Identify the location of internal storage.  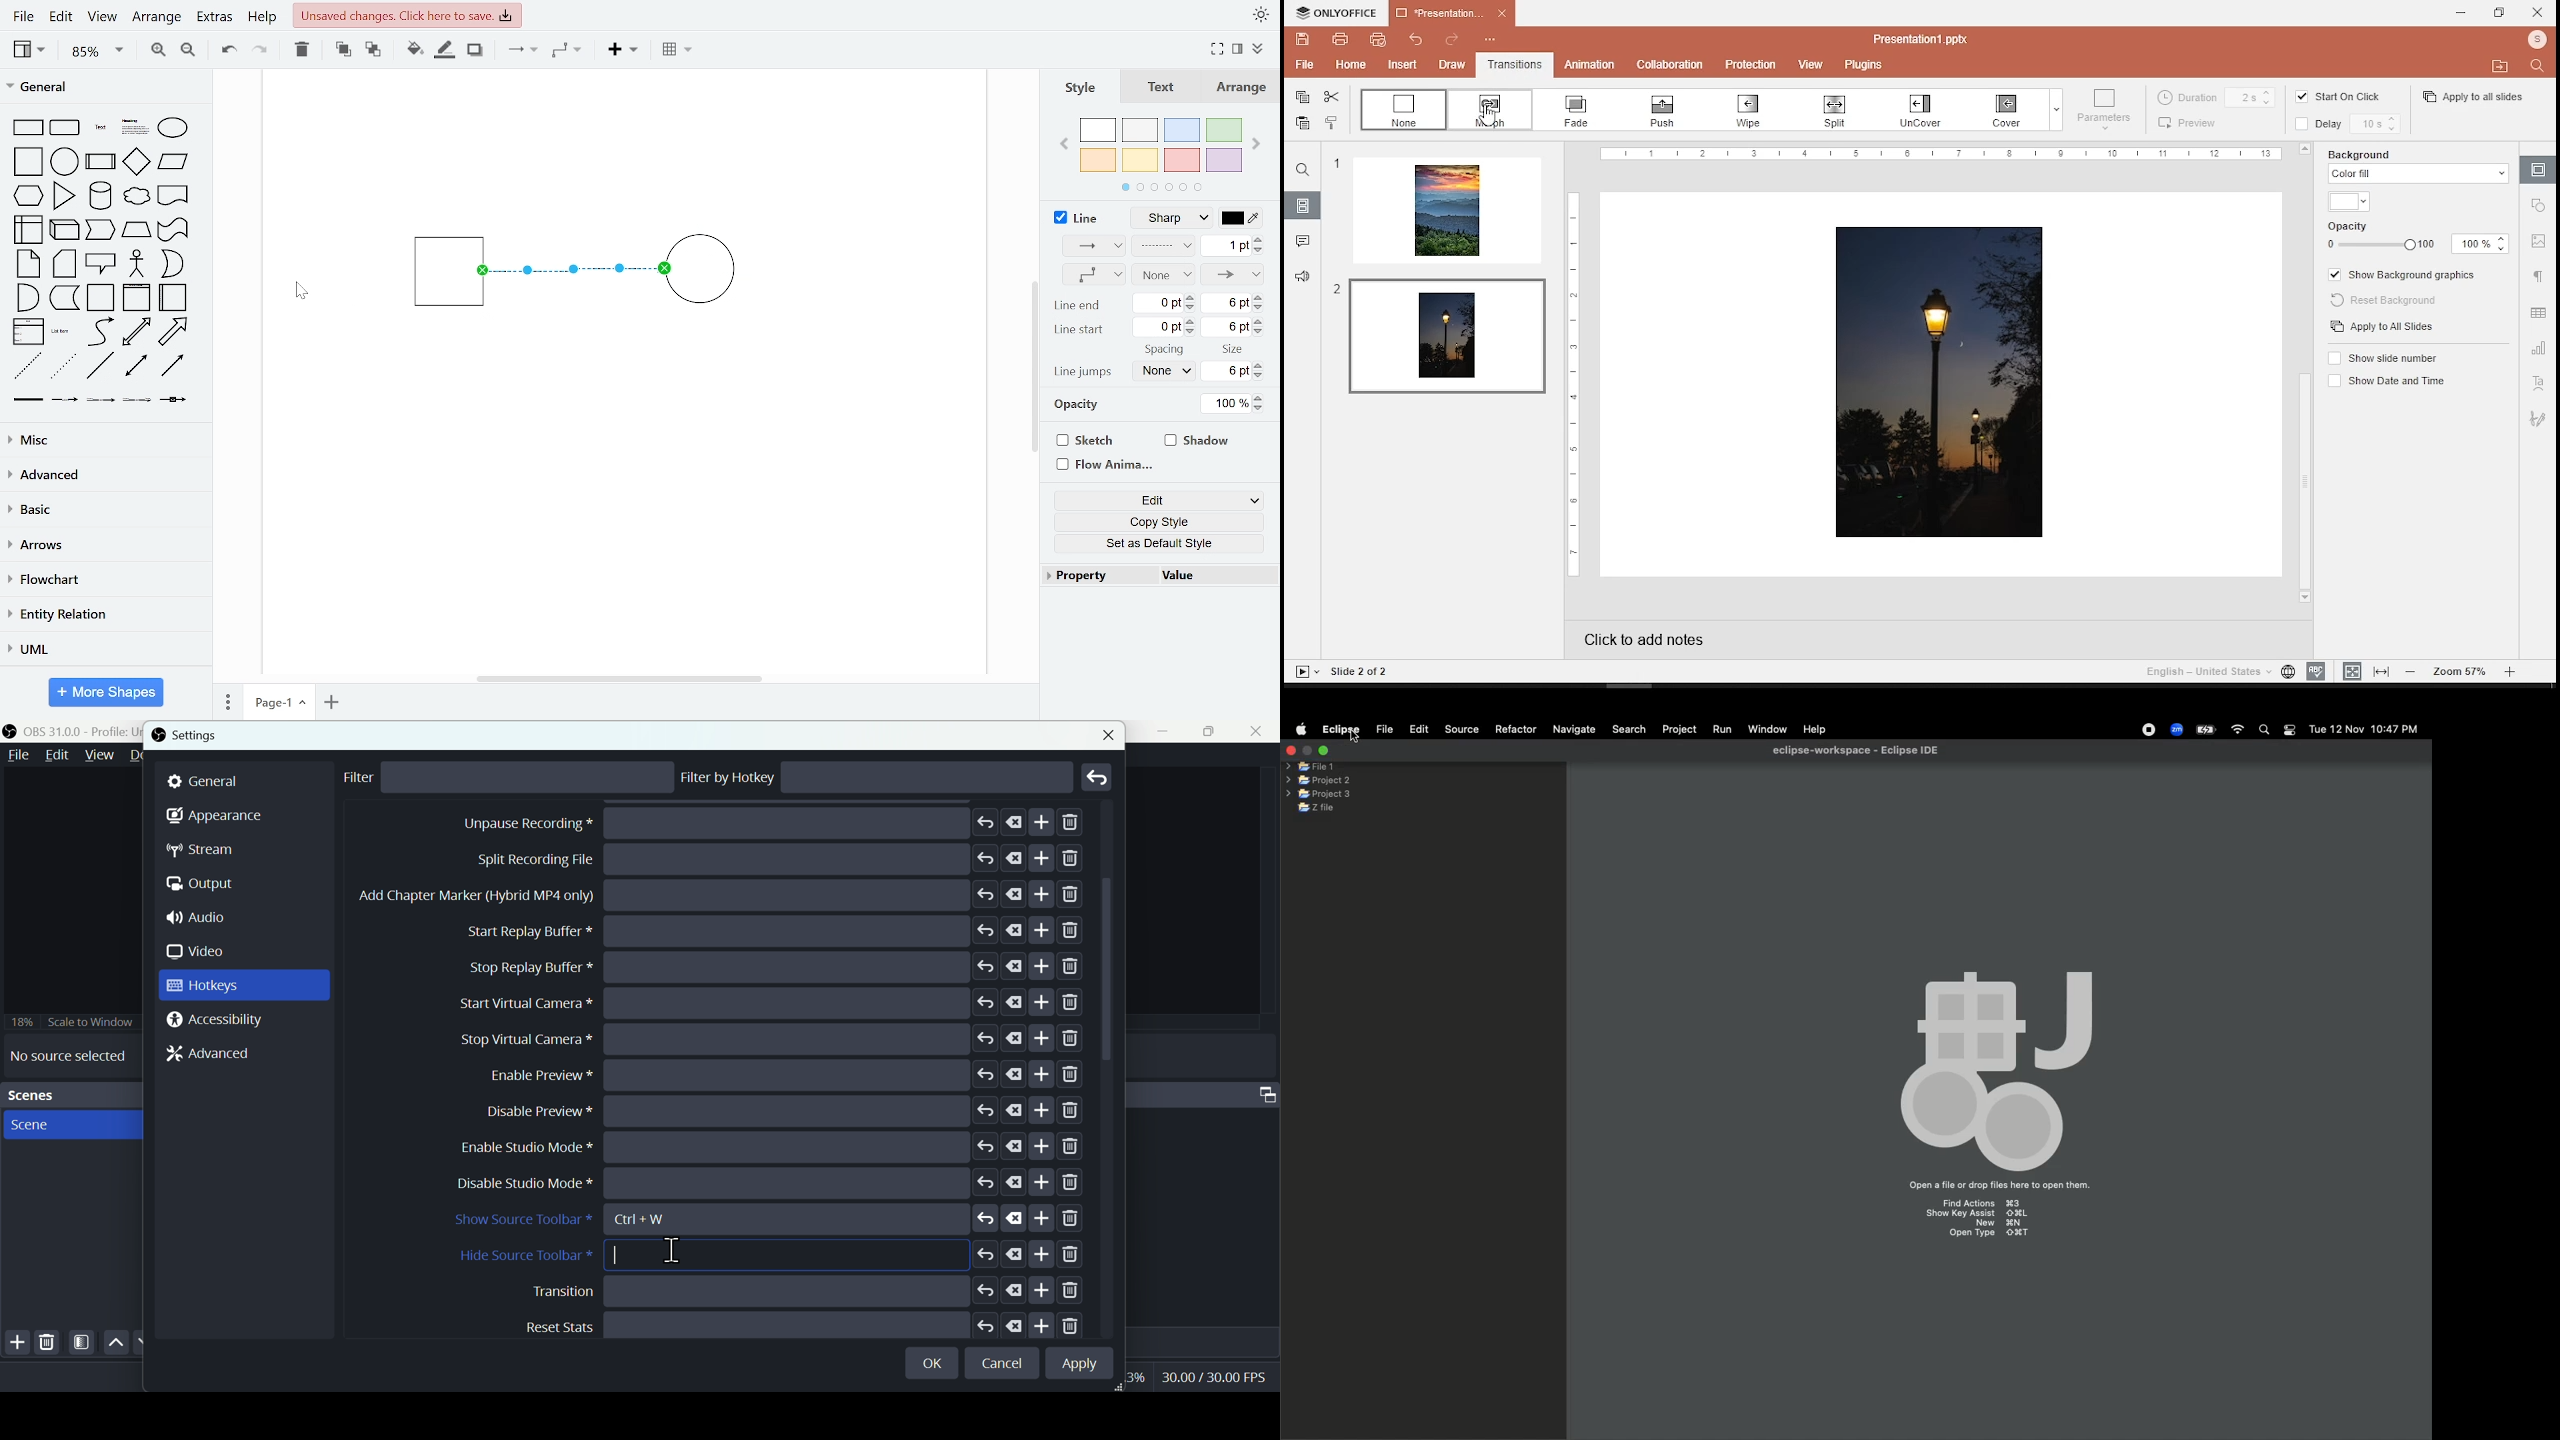
(30, 231).